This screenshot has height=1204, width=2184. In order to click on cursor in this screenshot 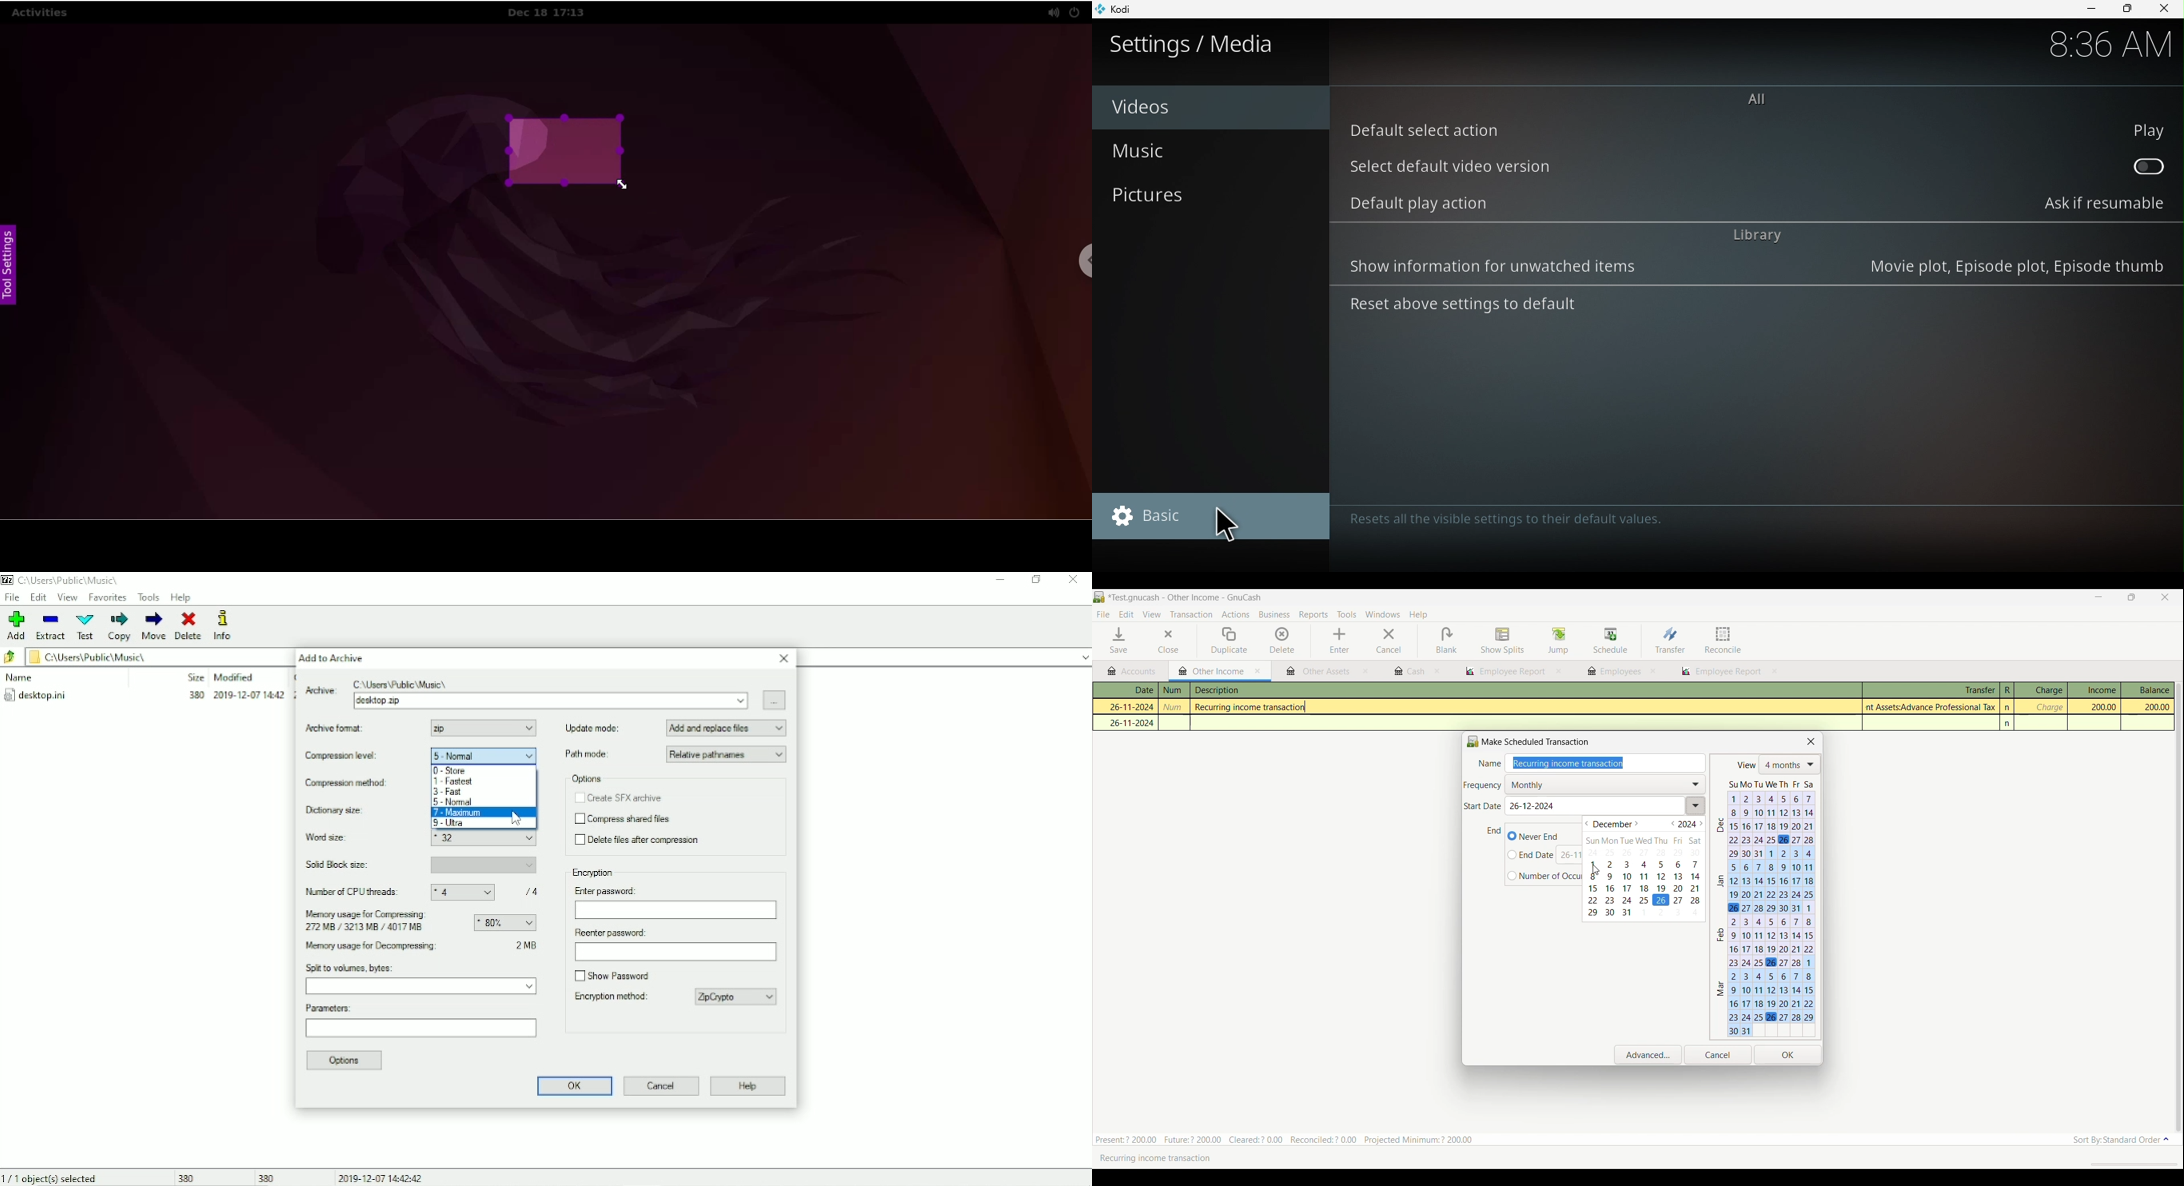, I will do `click(1228, 525)`.